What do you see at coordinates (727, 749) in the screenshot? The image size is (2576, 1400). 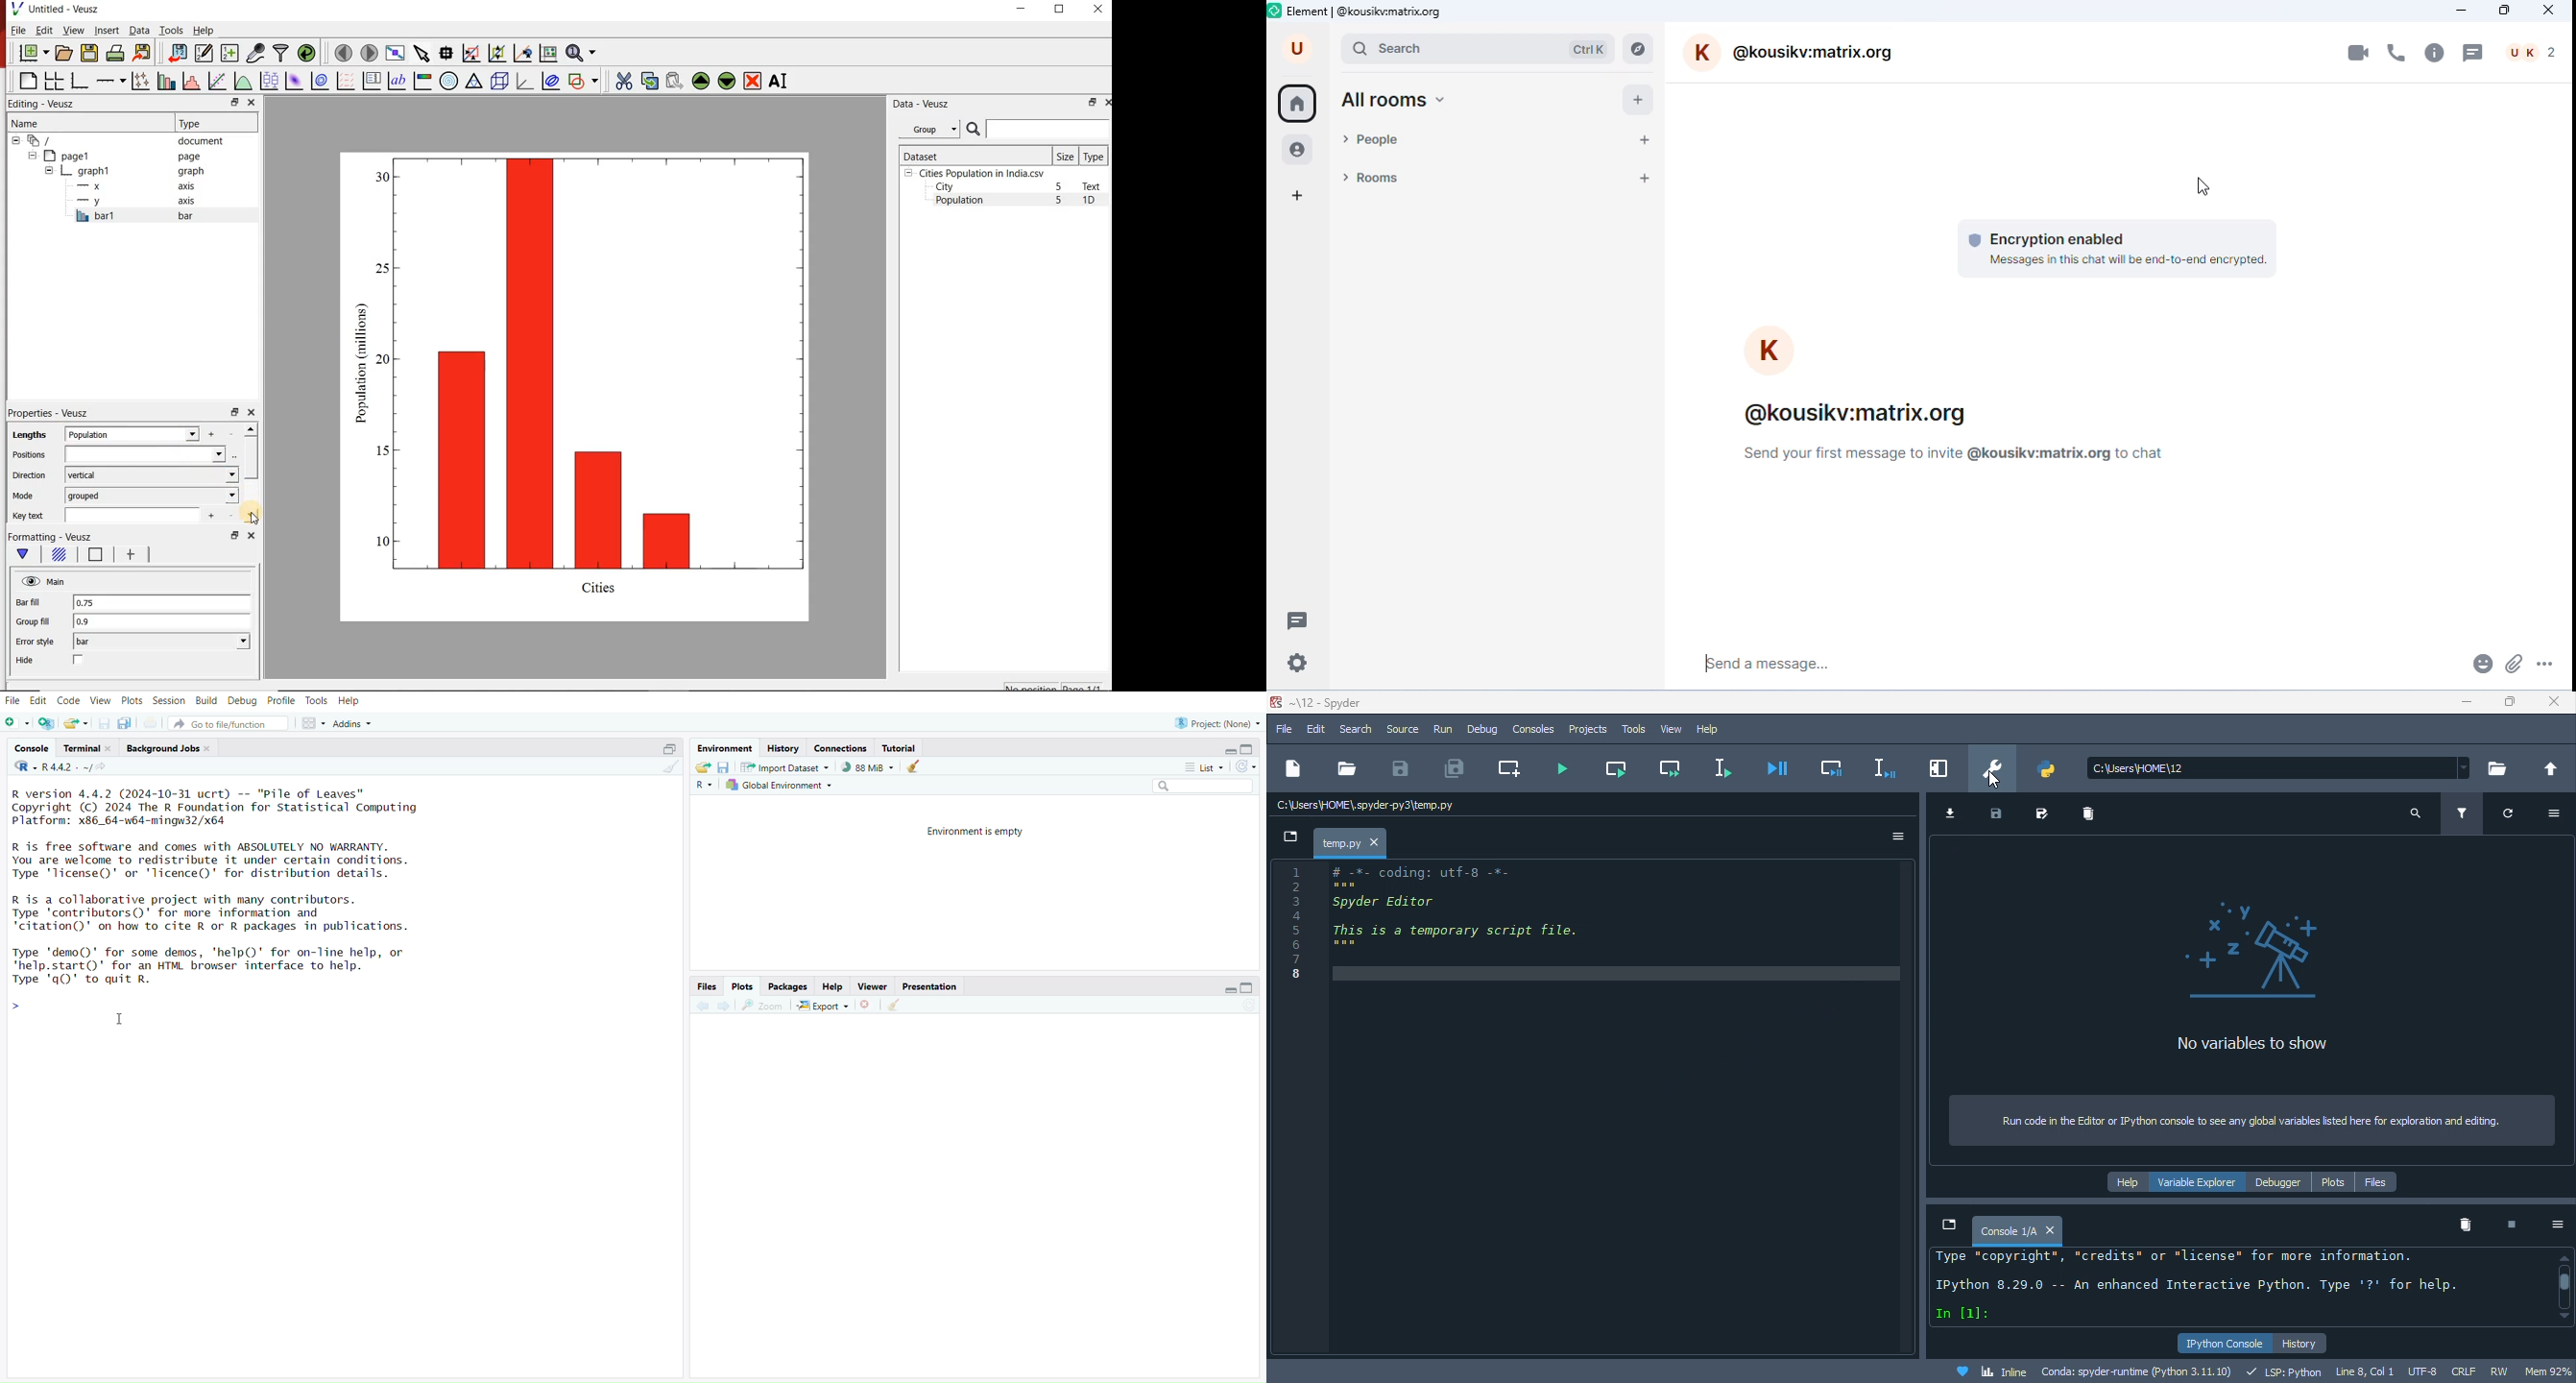 I see `environment` at bounding box center [727, 749].